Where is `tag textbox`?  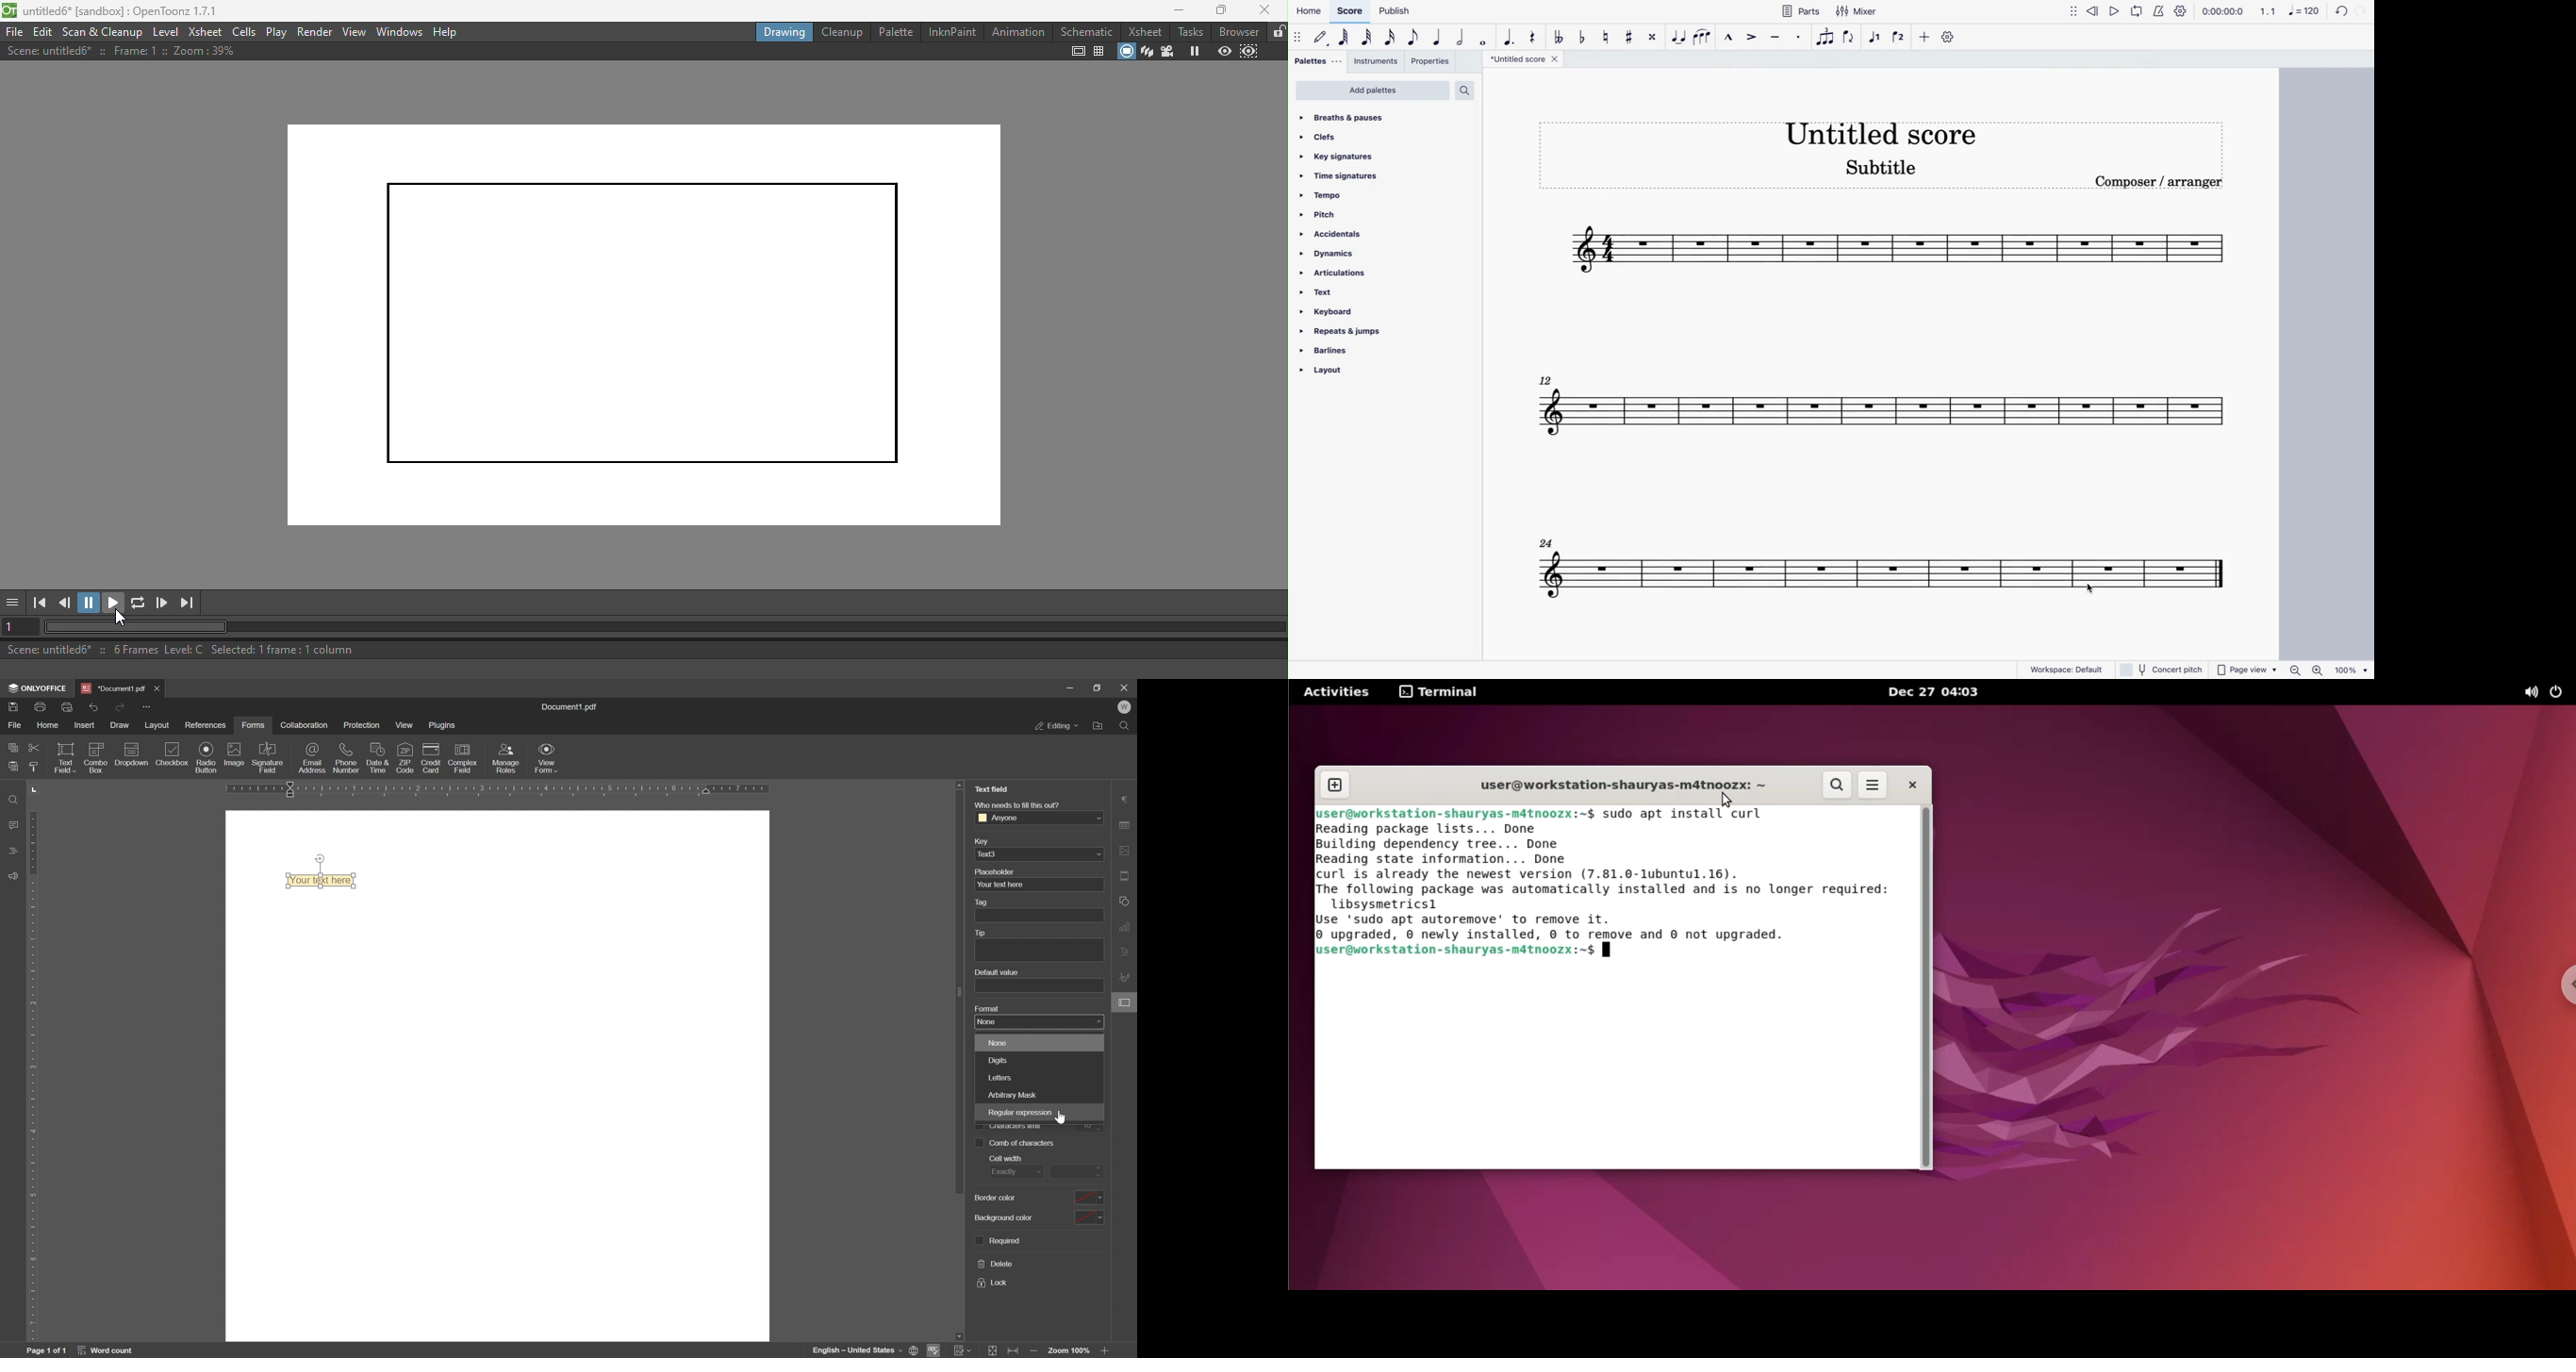 tag textbox is located at coordinates (1043, 915).